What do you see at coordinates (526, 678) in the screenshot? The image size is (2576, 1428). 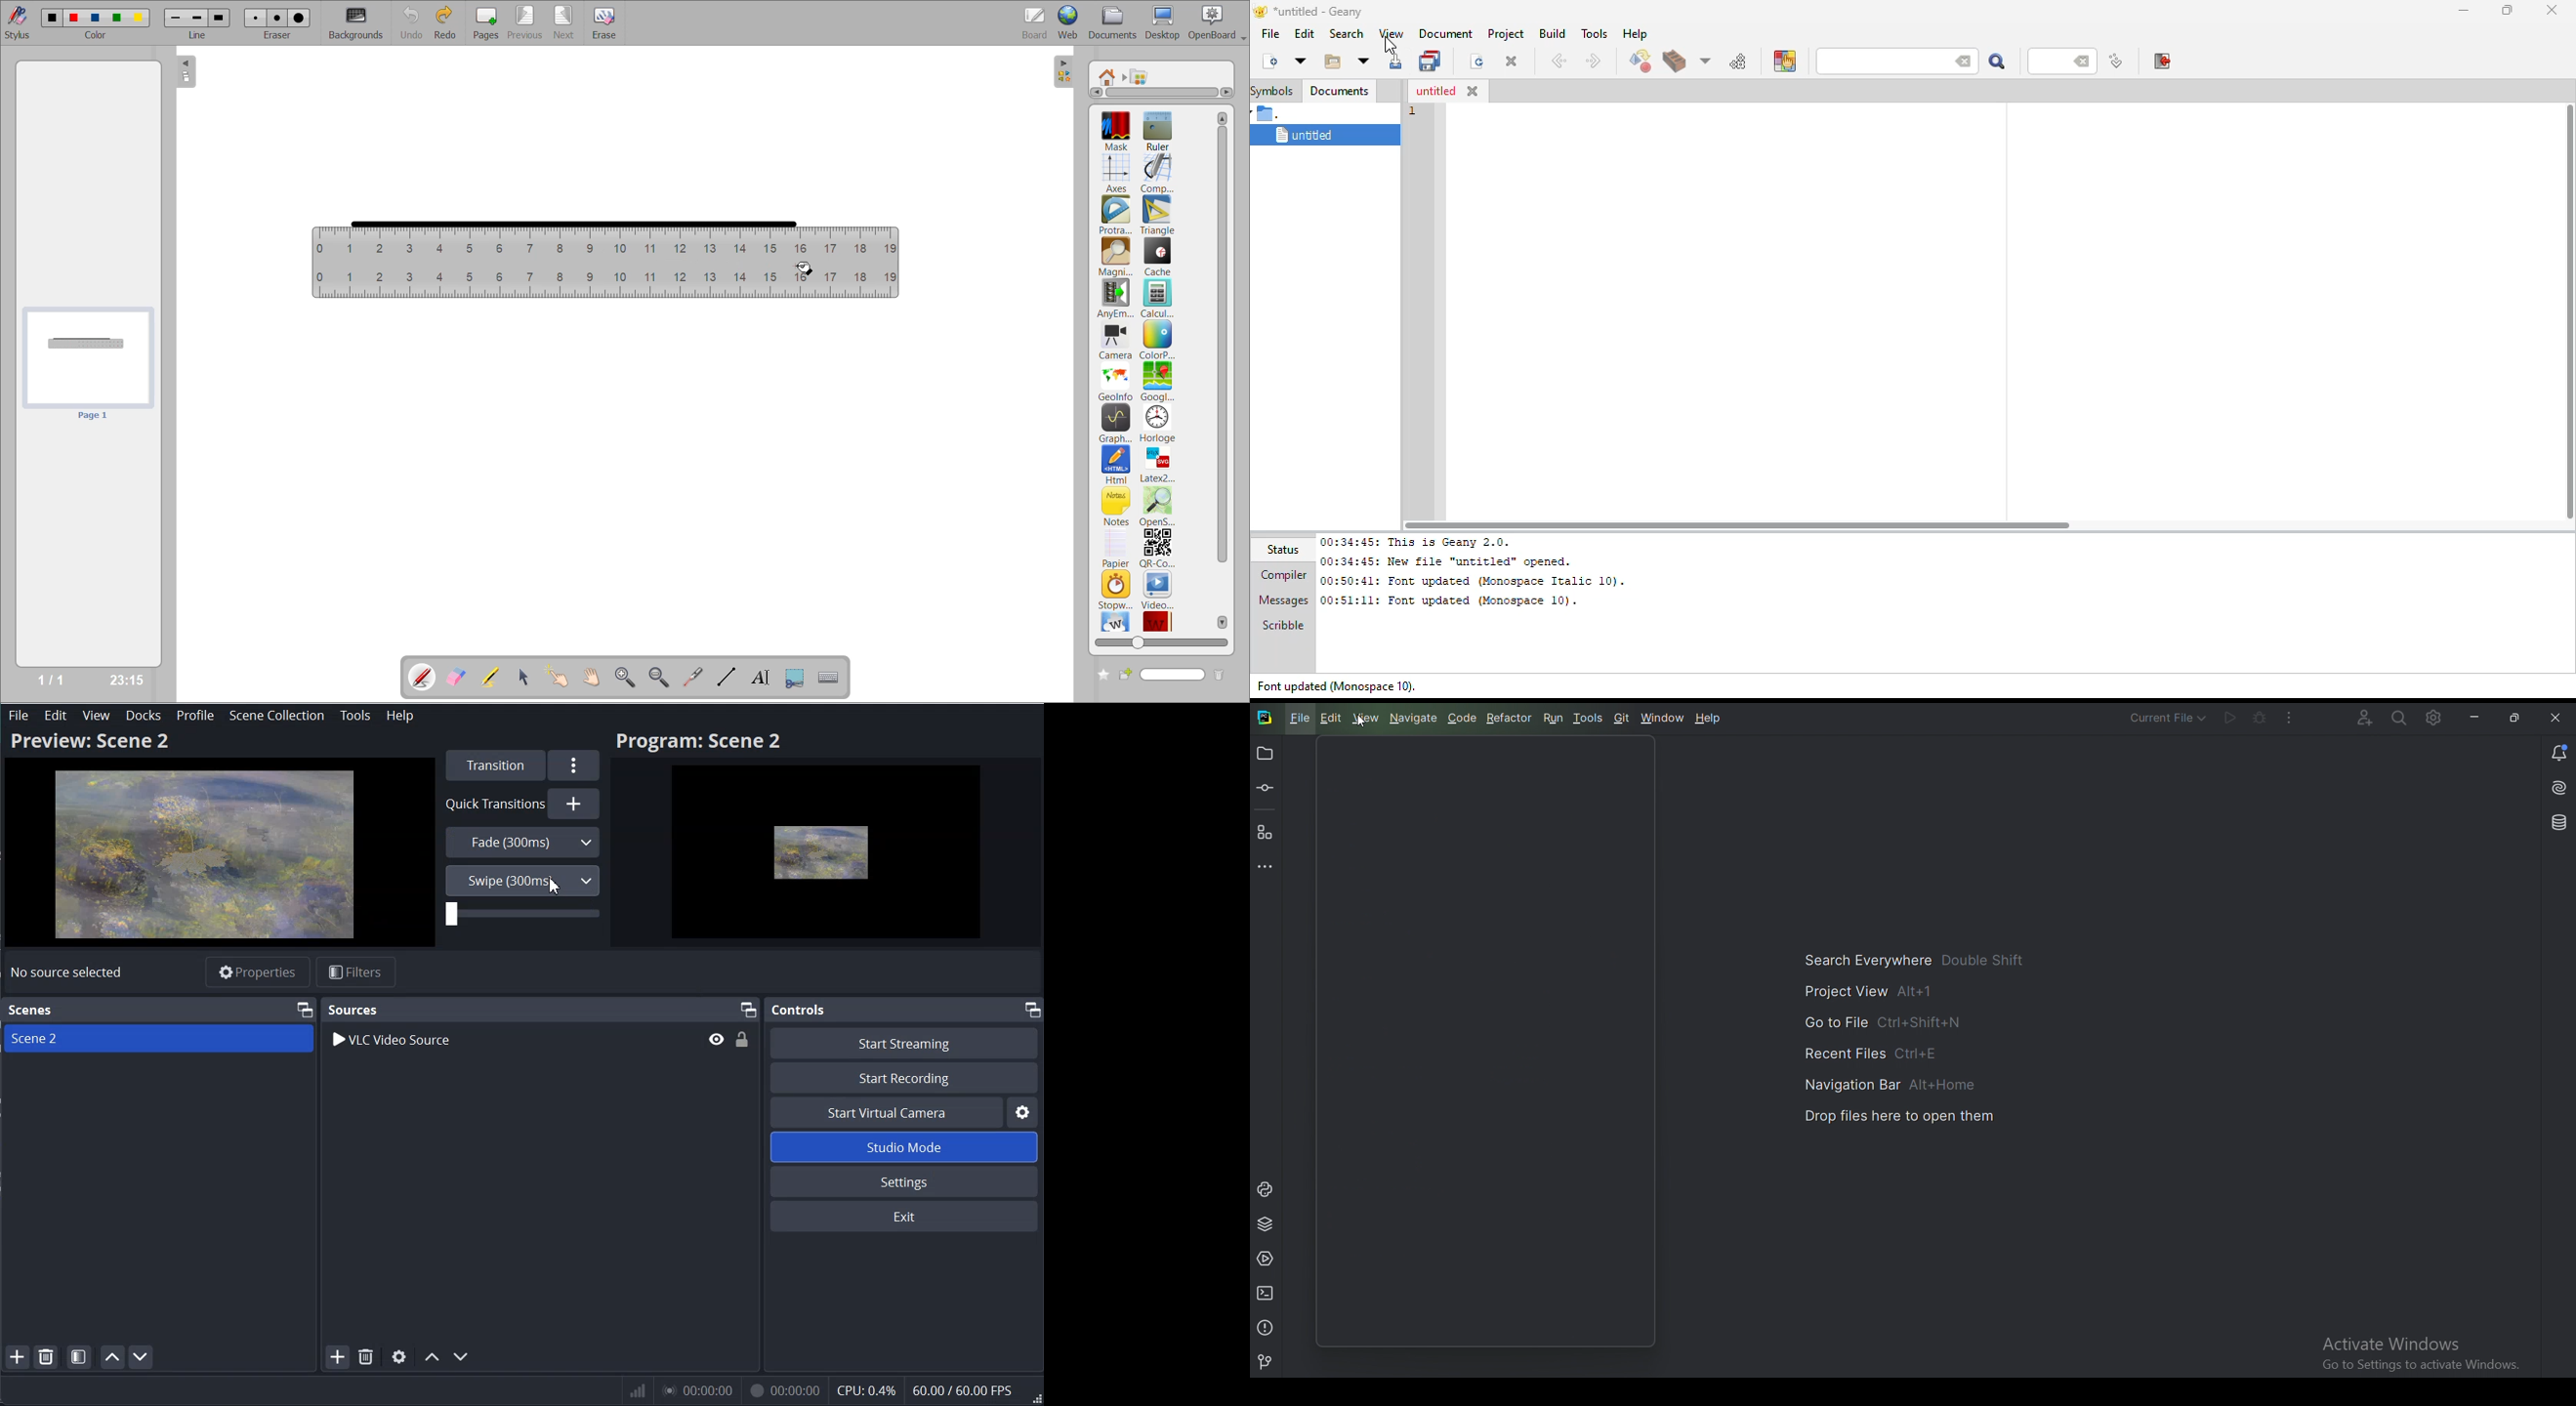 I see `select and modify objects` at bounding box center [526, 678].